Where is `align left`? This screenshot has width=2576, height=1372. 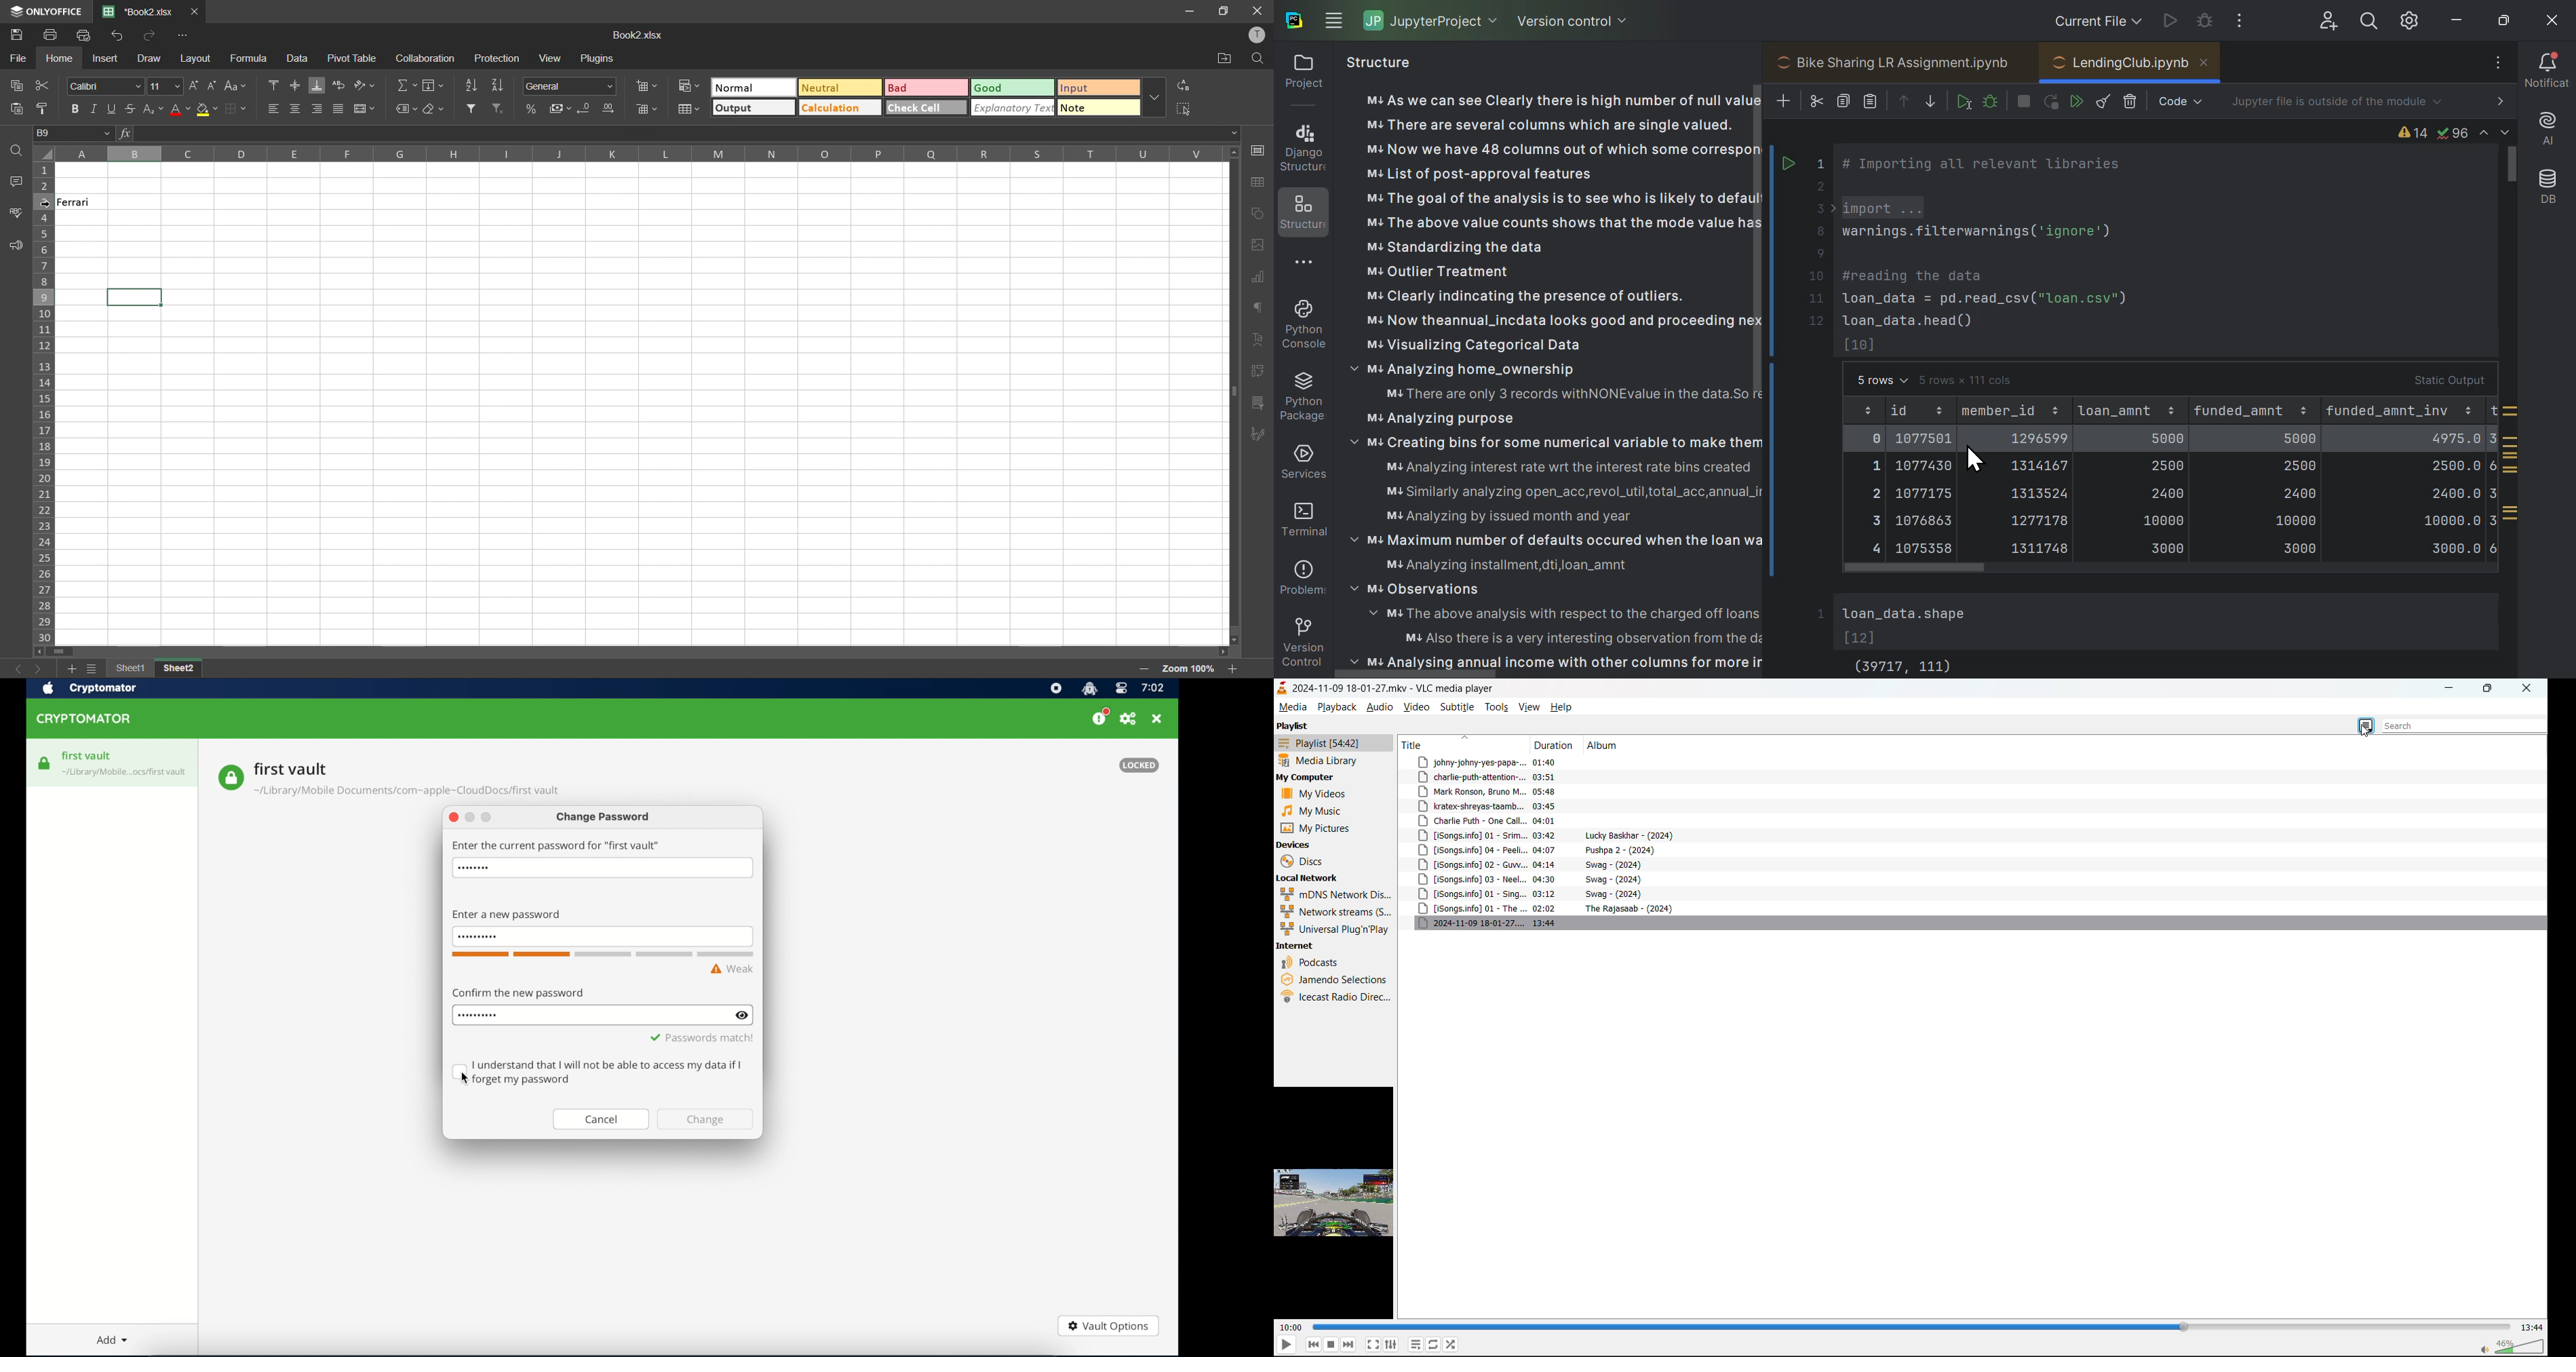 align left is located at coordinates (274, 110).